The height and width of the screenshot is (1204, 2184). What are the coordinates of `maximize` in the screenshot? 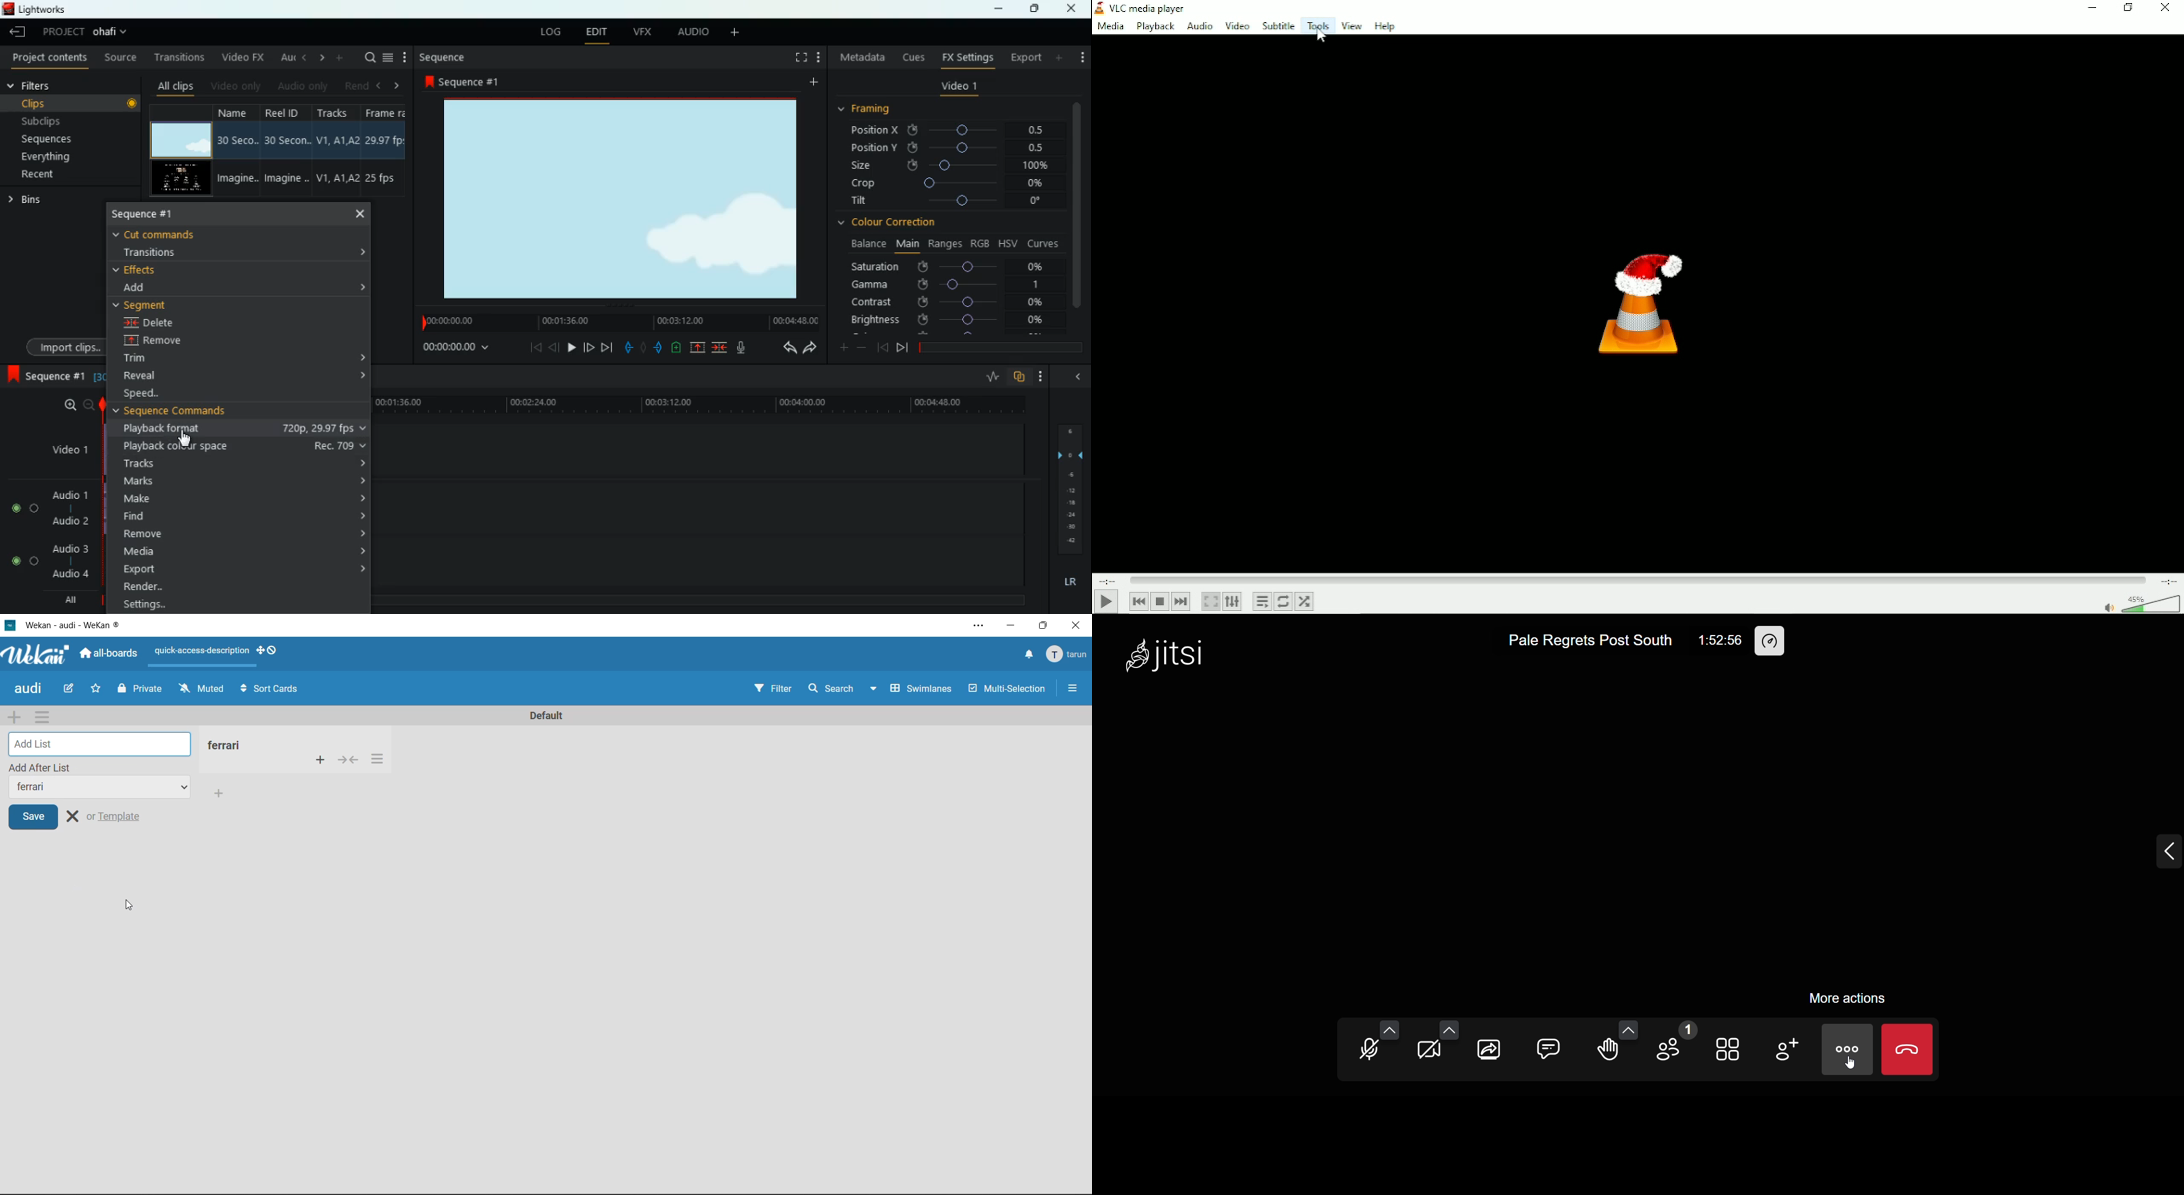 It's located at (1046, 625).